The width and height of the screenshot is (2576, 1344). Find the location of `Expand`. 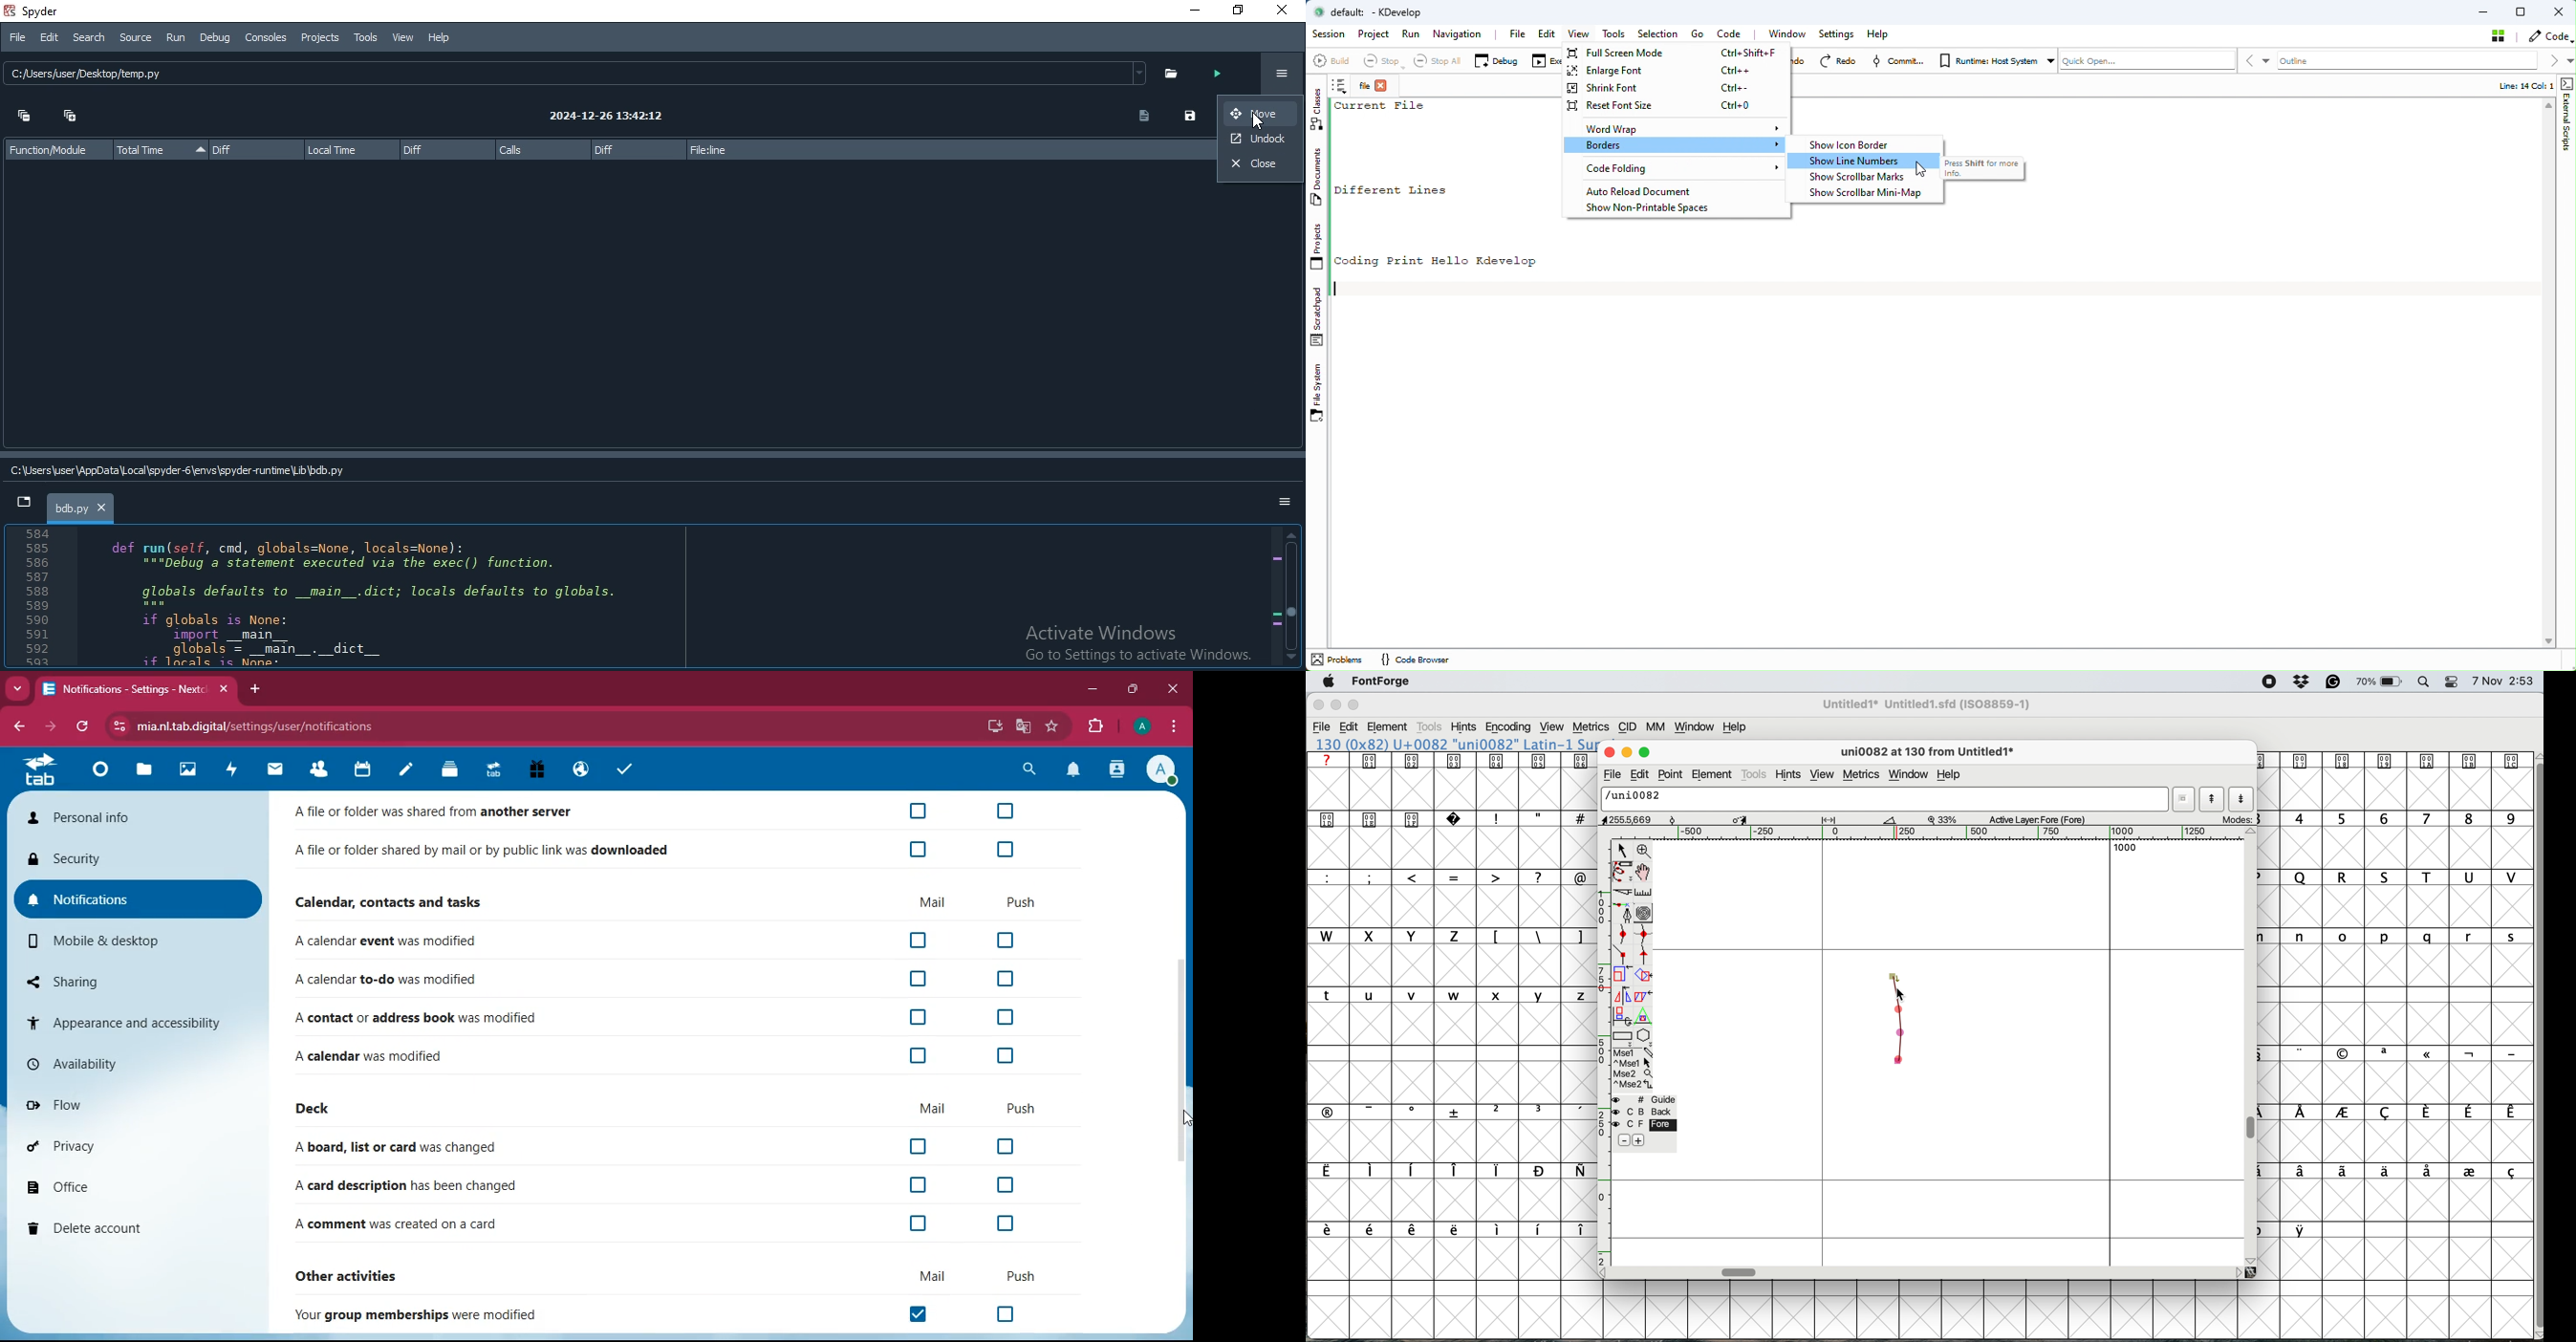

Expand is located at coordinates (71, 120).